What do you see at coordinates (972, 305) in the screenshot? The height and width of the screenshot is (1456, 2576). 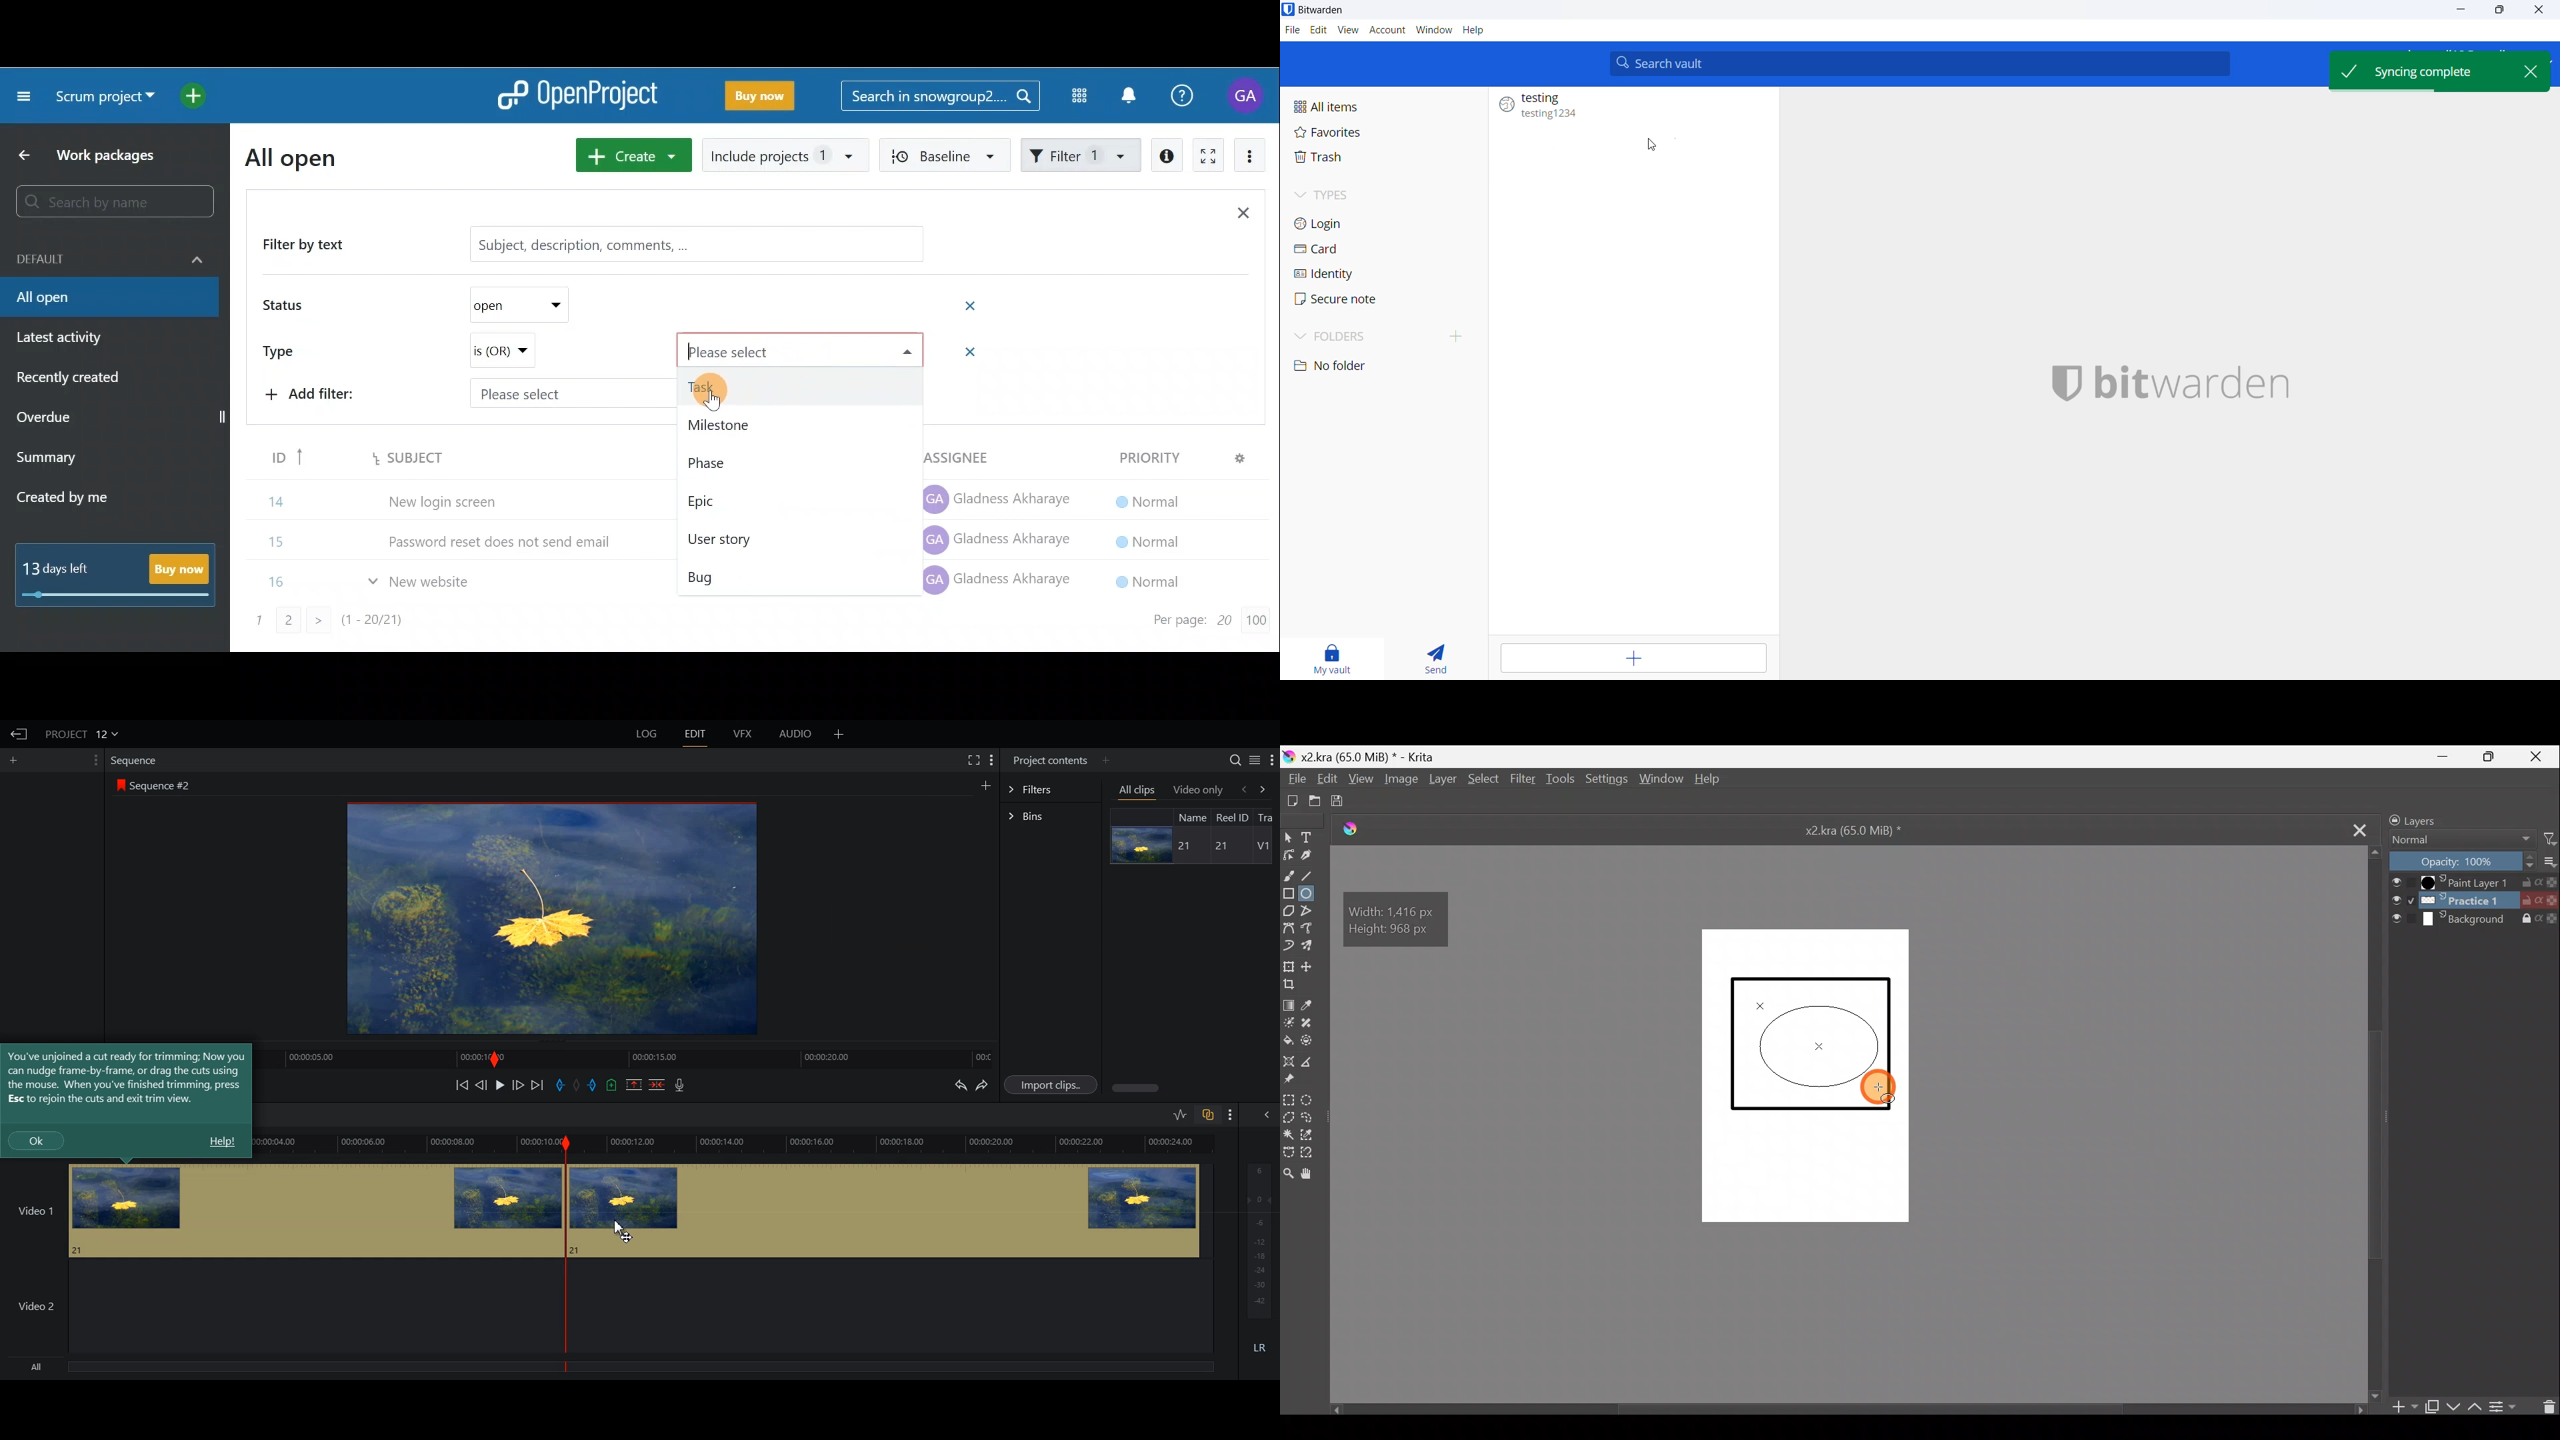 I see `Remove` at bounding box center [972, 305].